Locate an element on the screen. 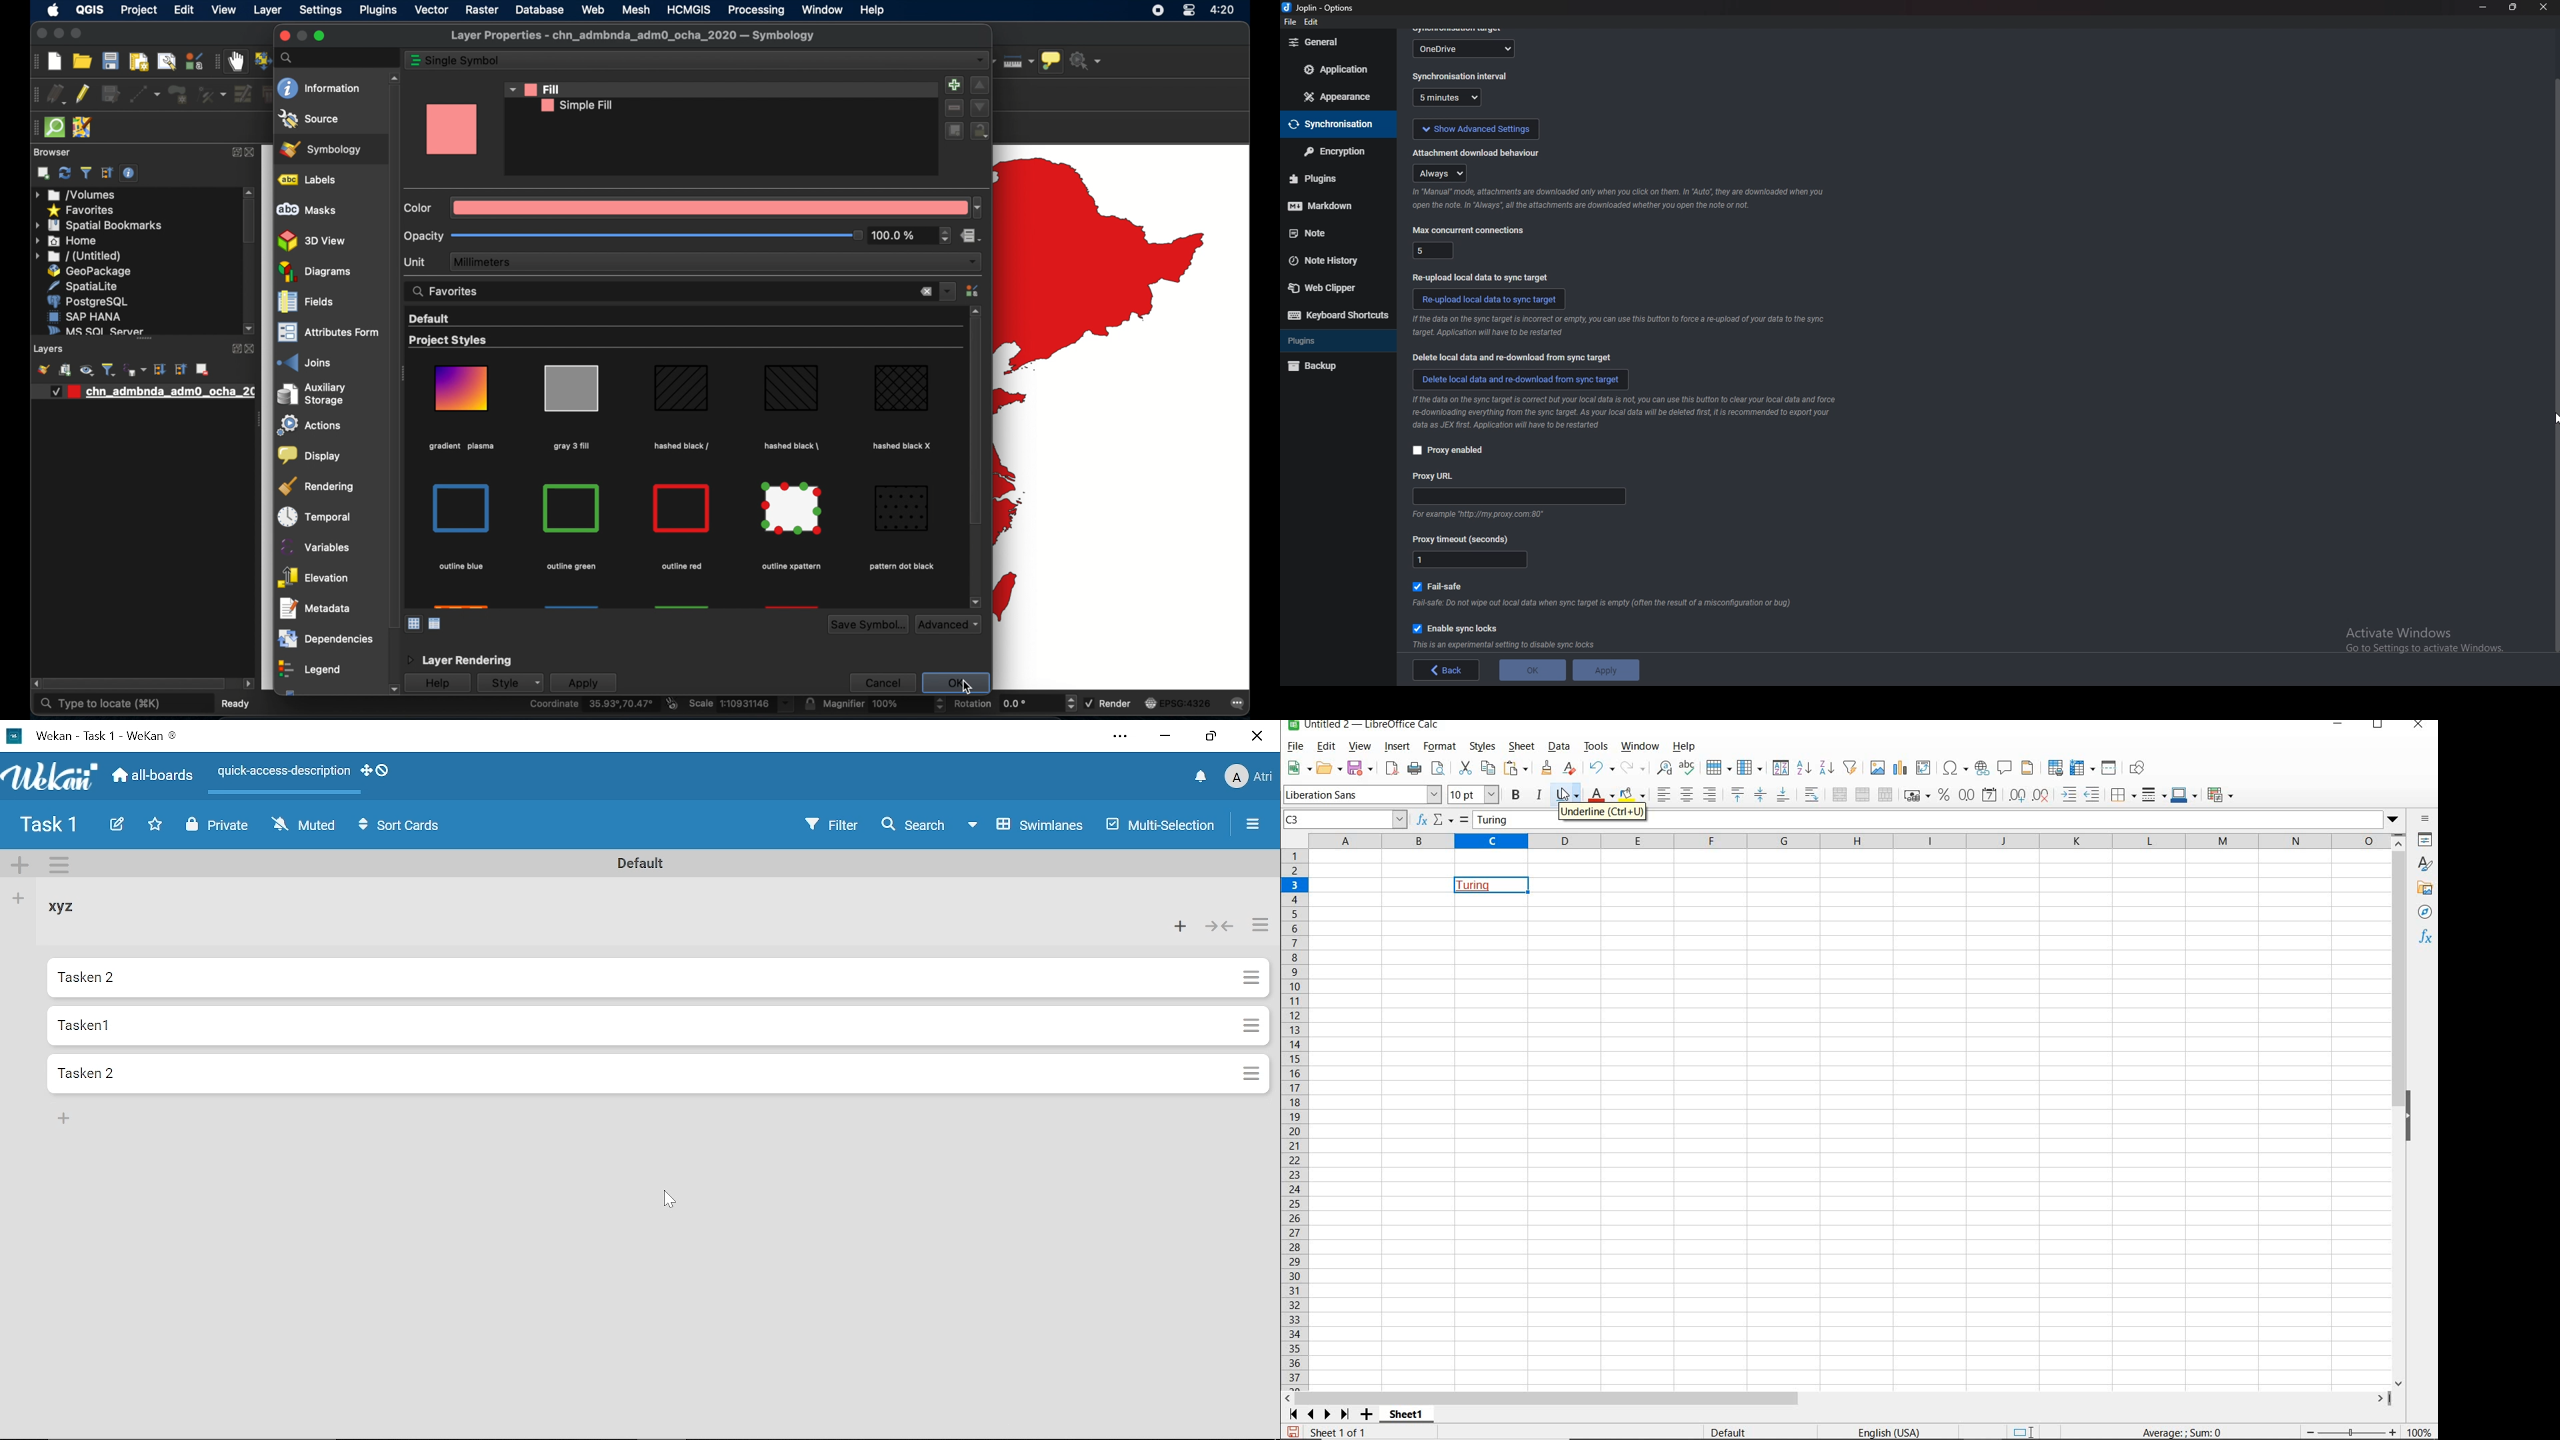  move up is located at coordinates (980, 86).